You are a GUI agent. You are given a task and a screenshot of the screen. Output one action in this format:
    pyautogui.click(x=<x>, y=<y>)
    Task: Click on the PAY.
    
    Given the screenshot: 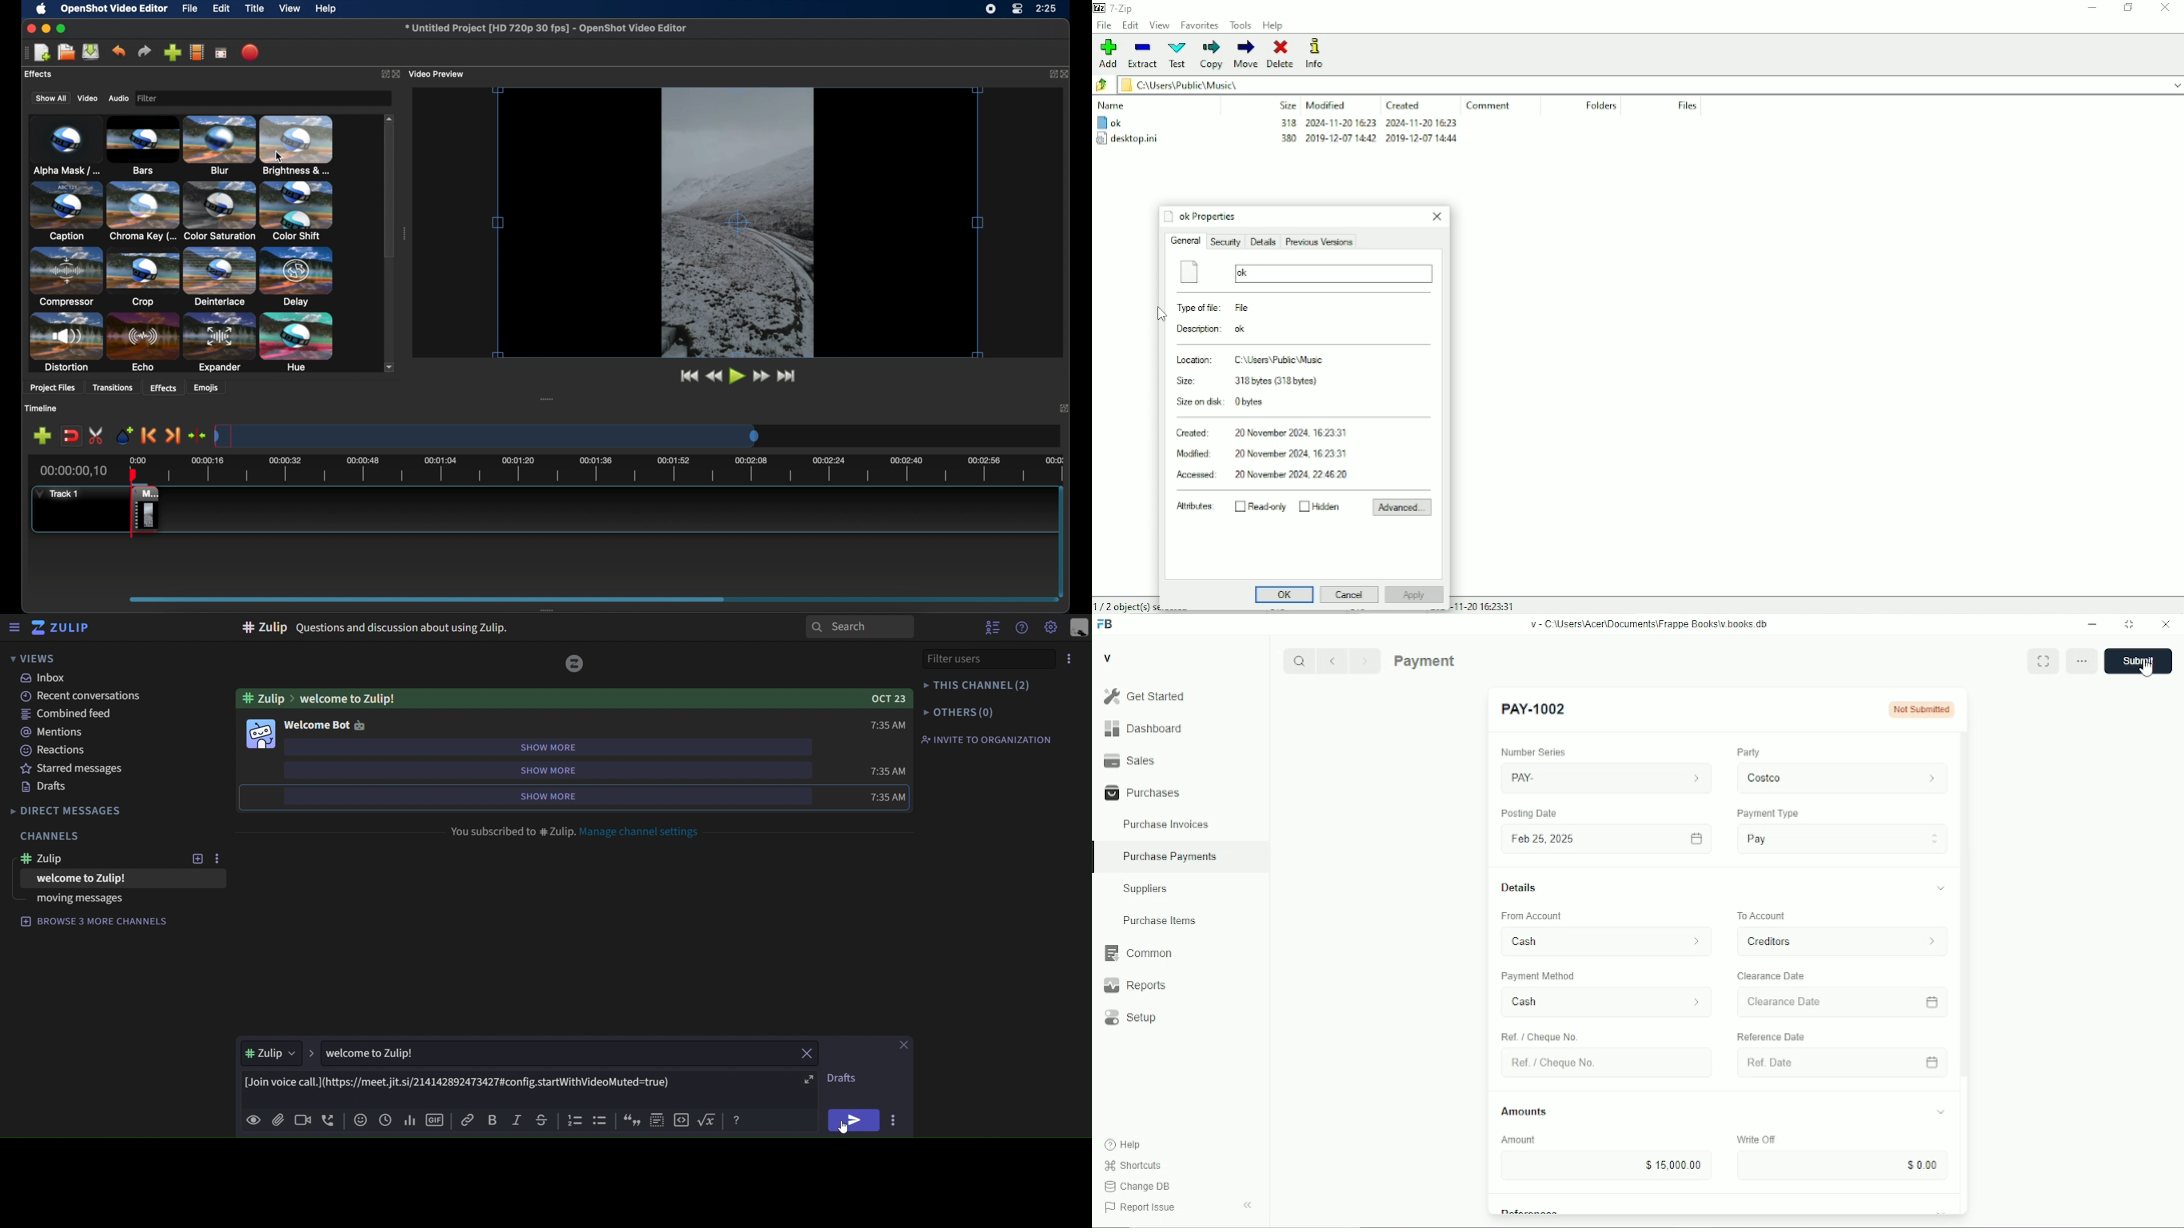 What is the action you would take?
    pyautogui.click(x=1607, y=775)
    